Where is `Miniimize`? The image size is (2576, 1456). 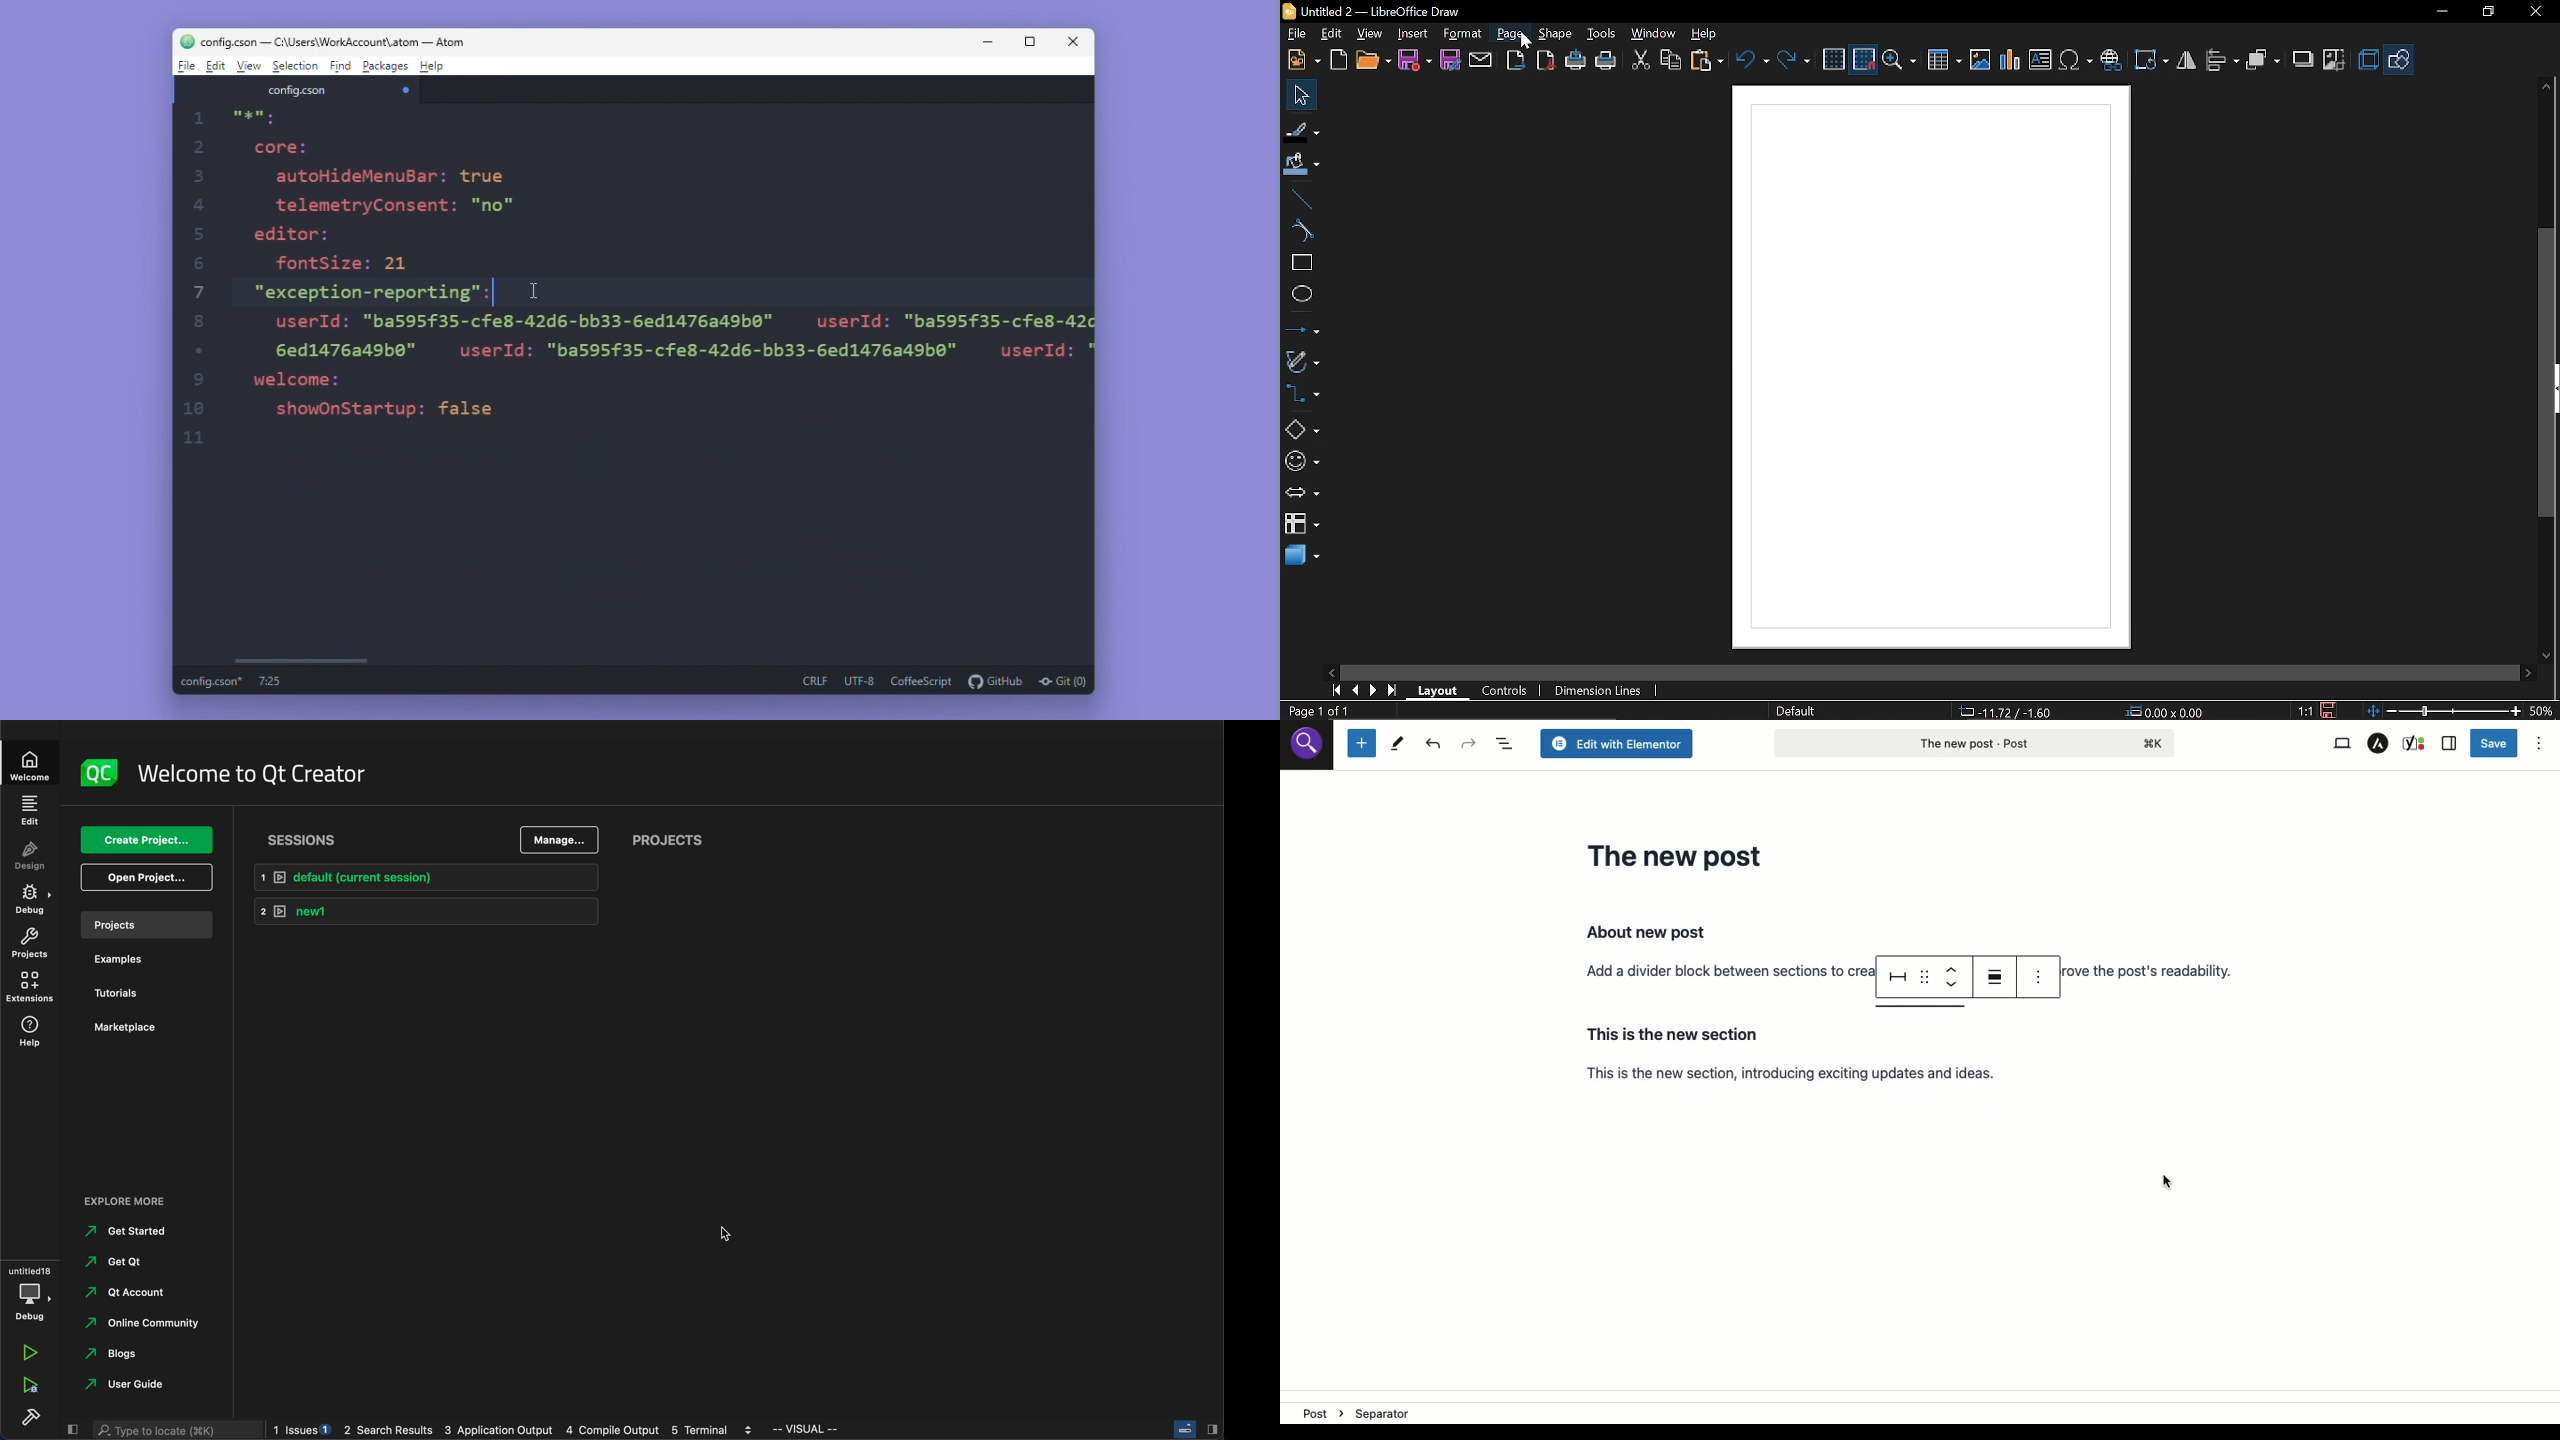 Miniimize is located at coordinates (2440, 14).